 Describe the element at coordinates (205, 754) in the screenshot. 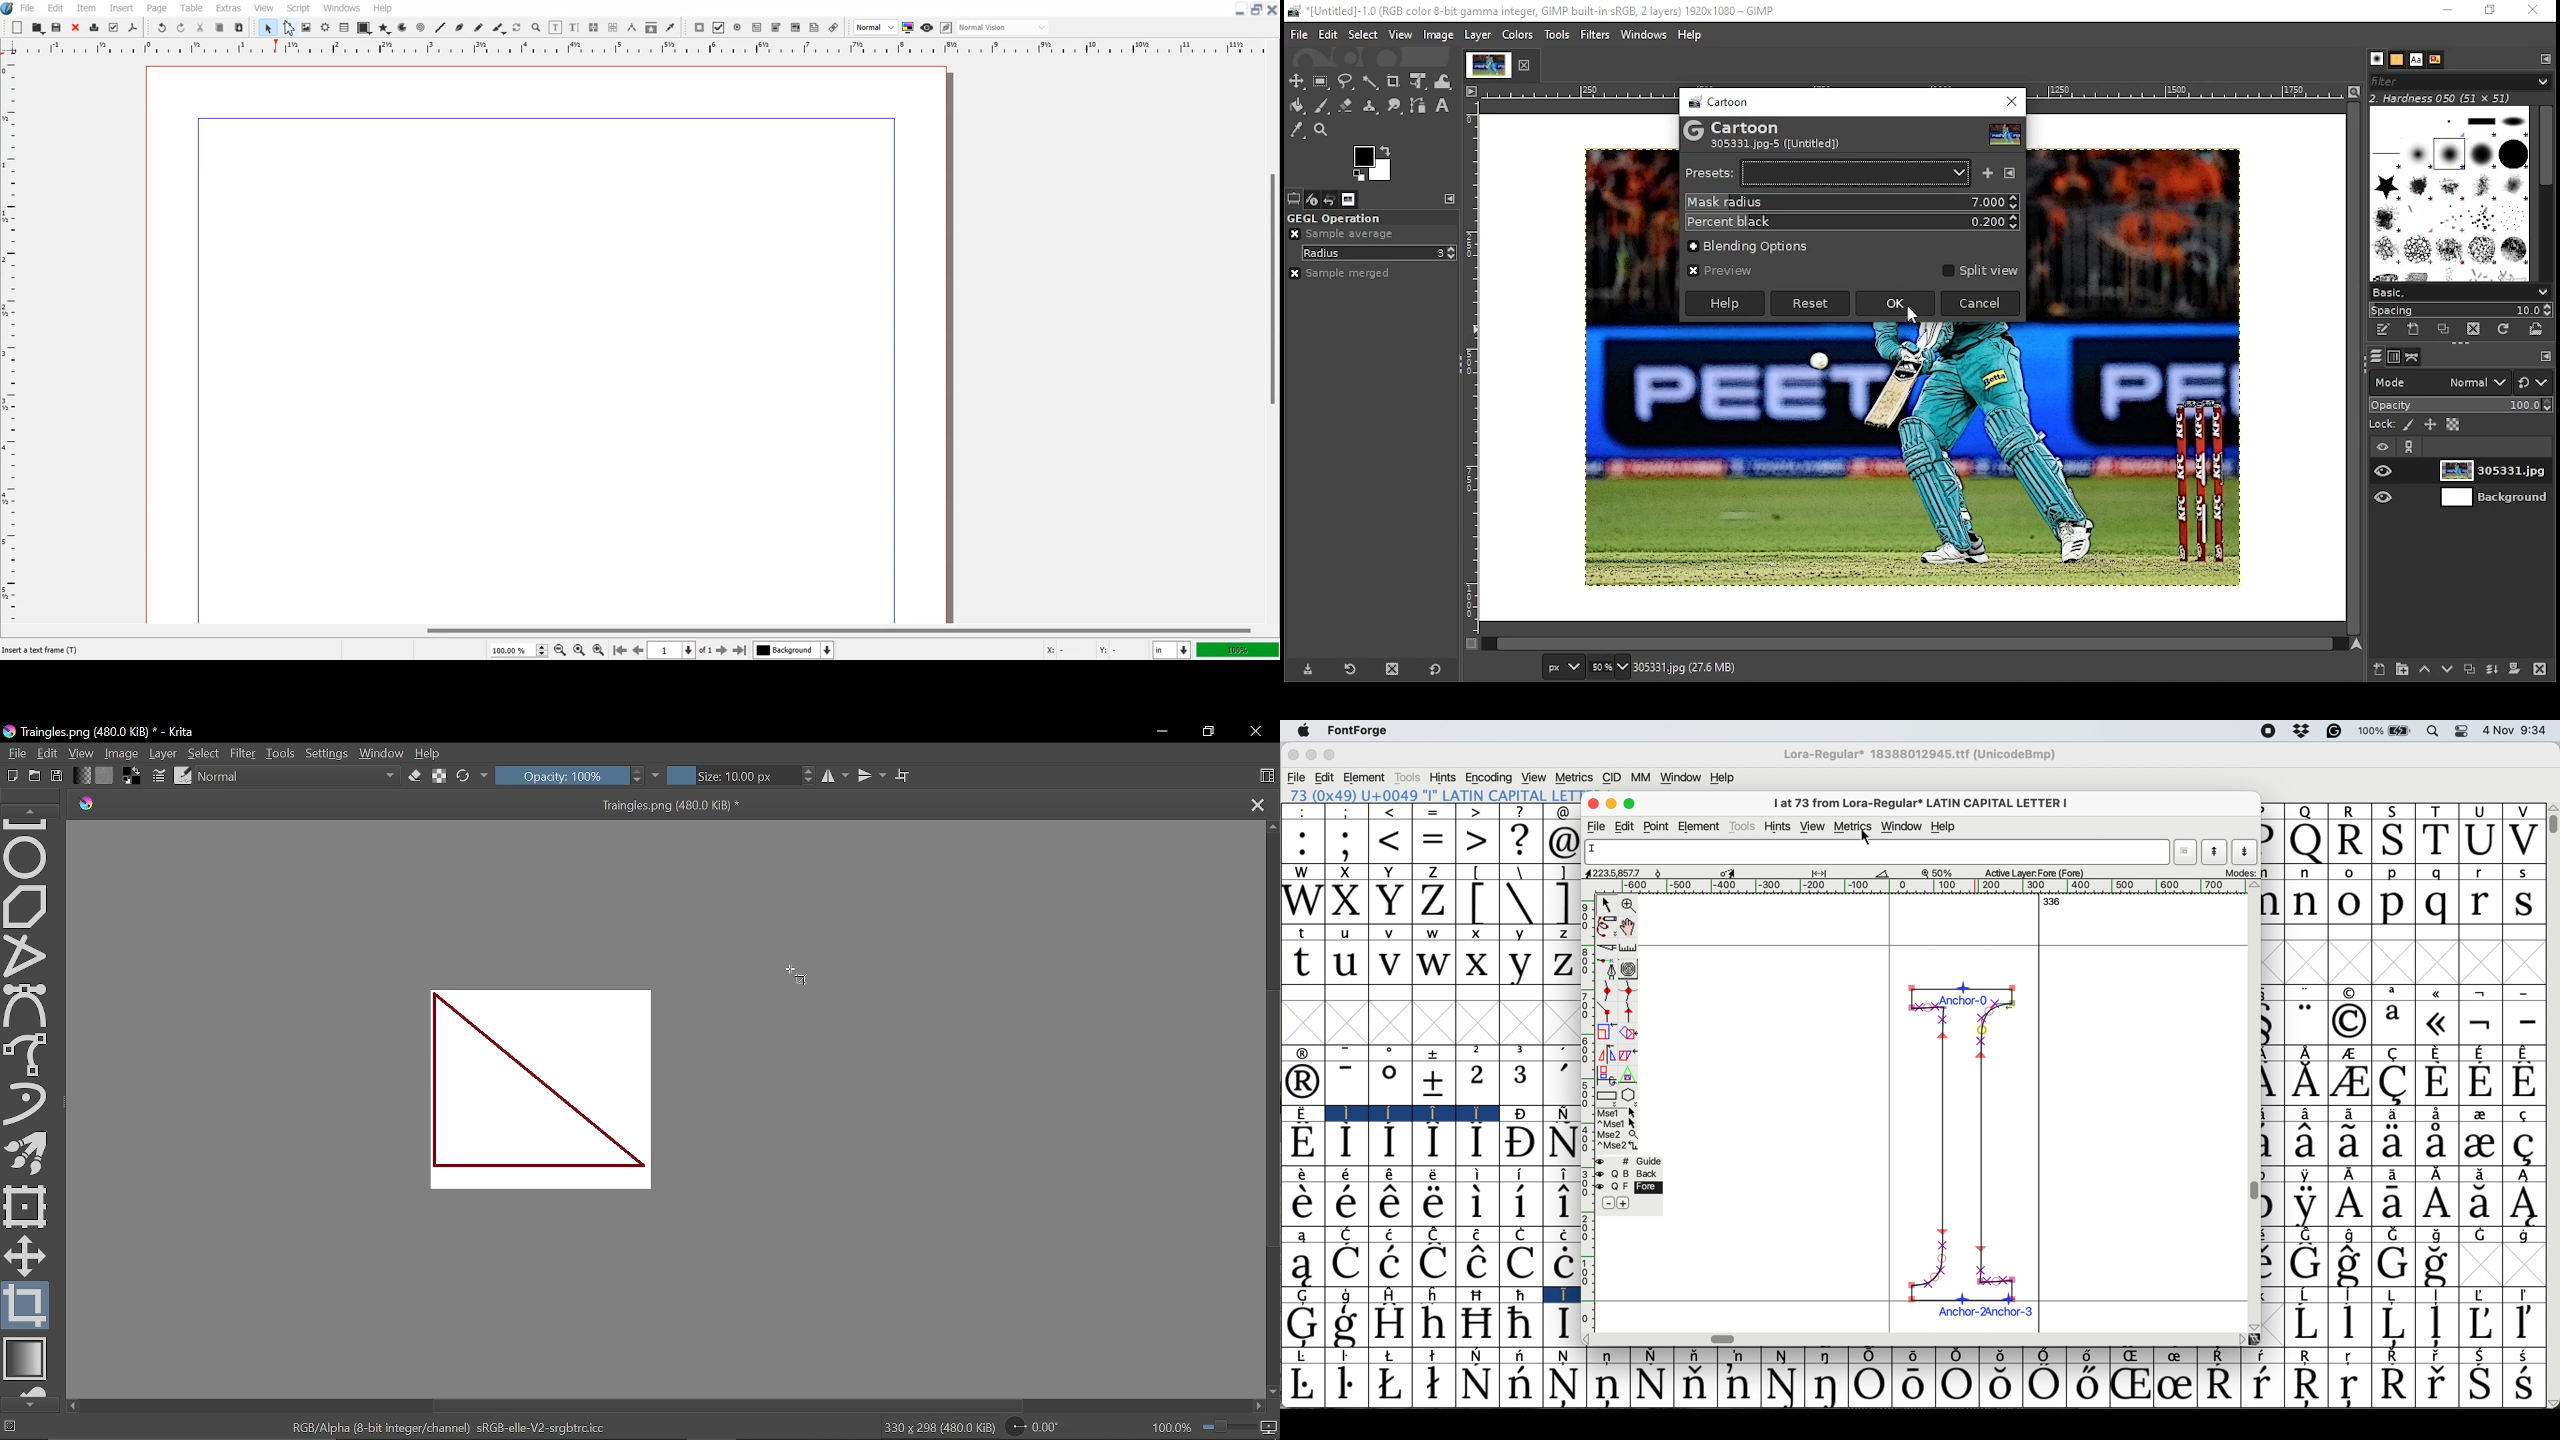

I see `Select` at that location.